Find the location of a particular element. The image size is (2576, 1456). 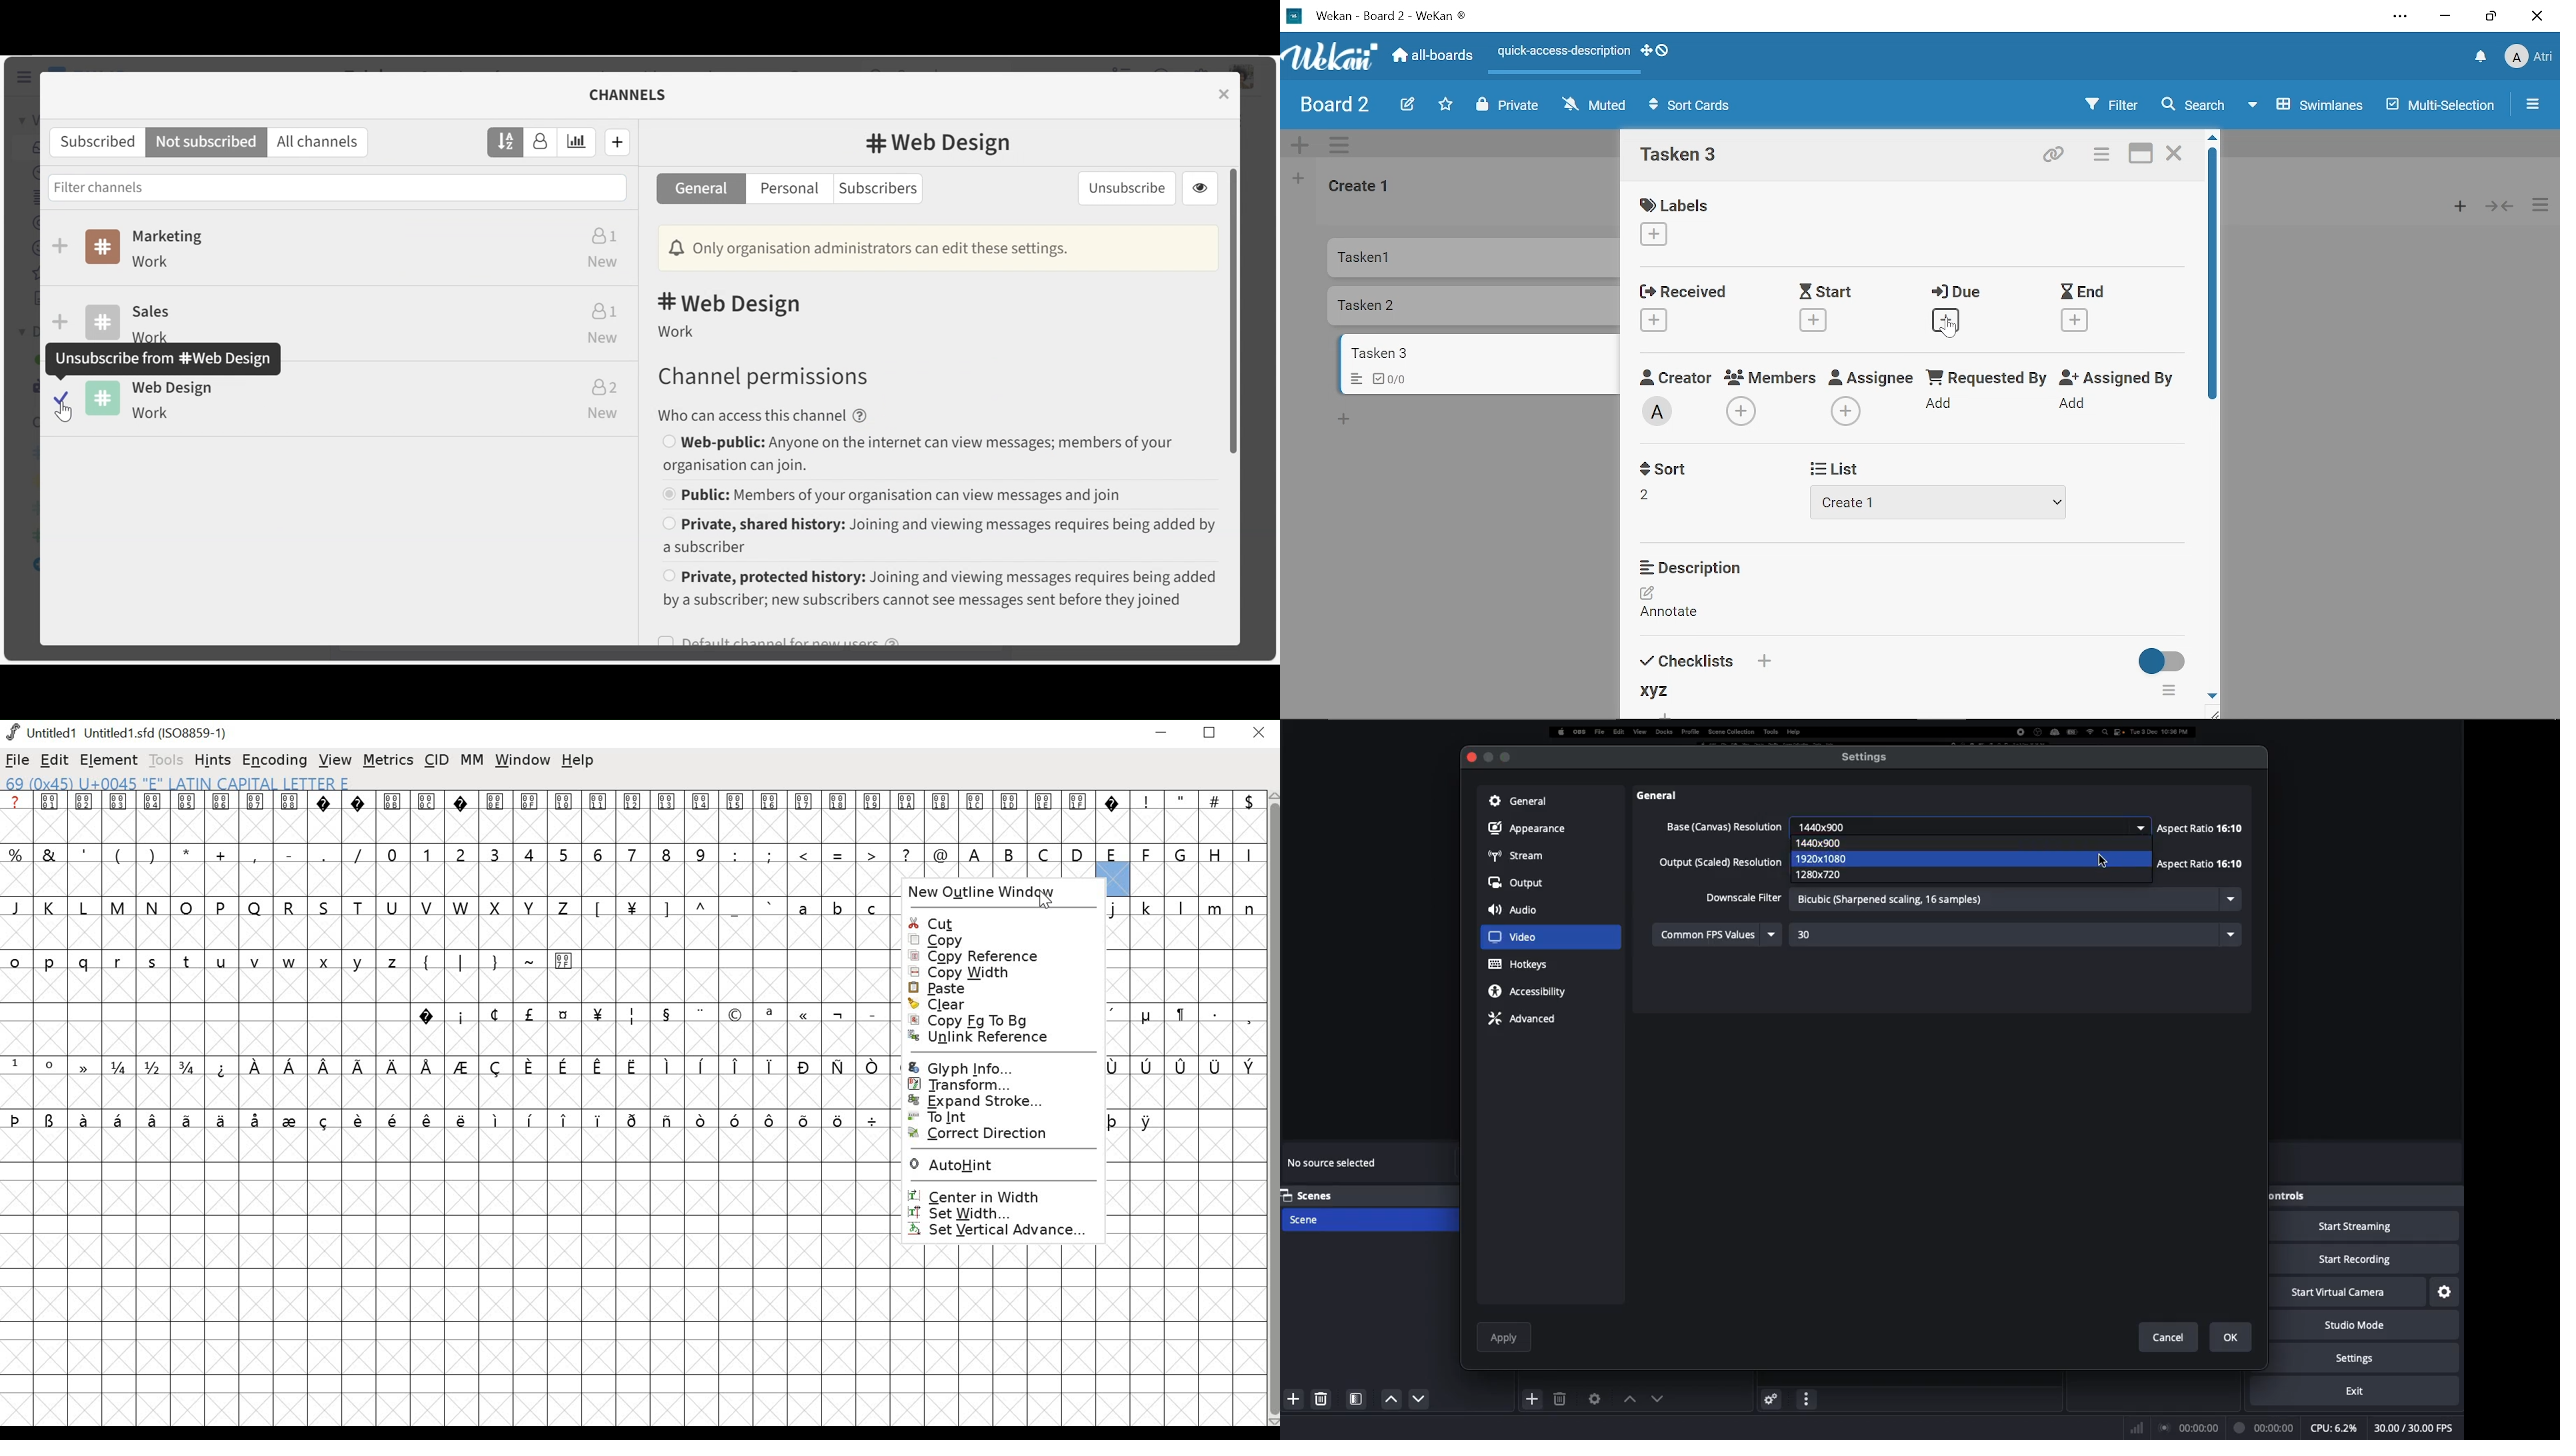

special characters is located at coordinates (1182, 1066).